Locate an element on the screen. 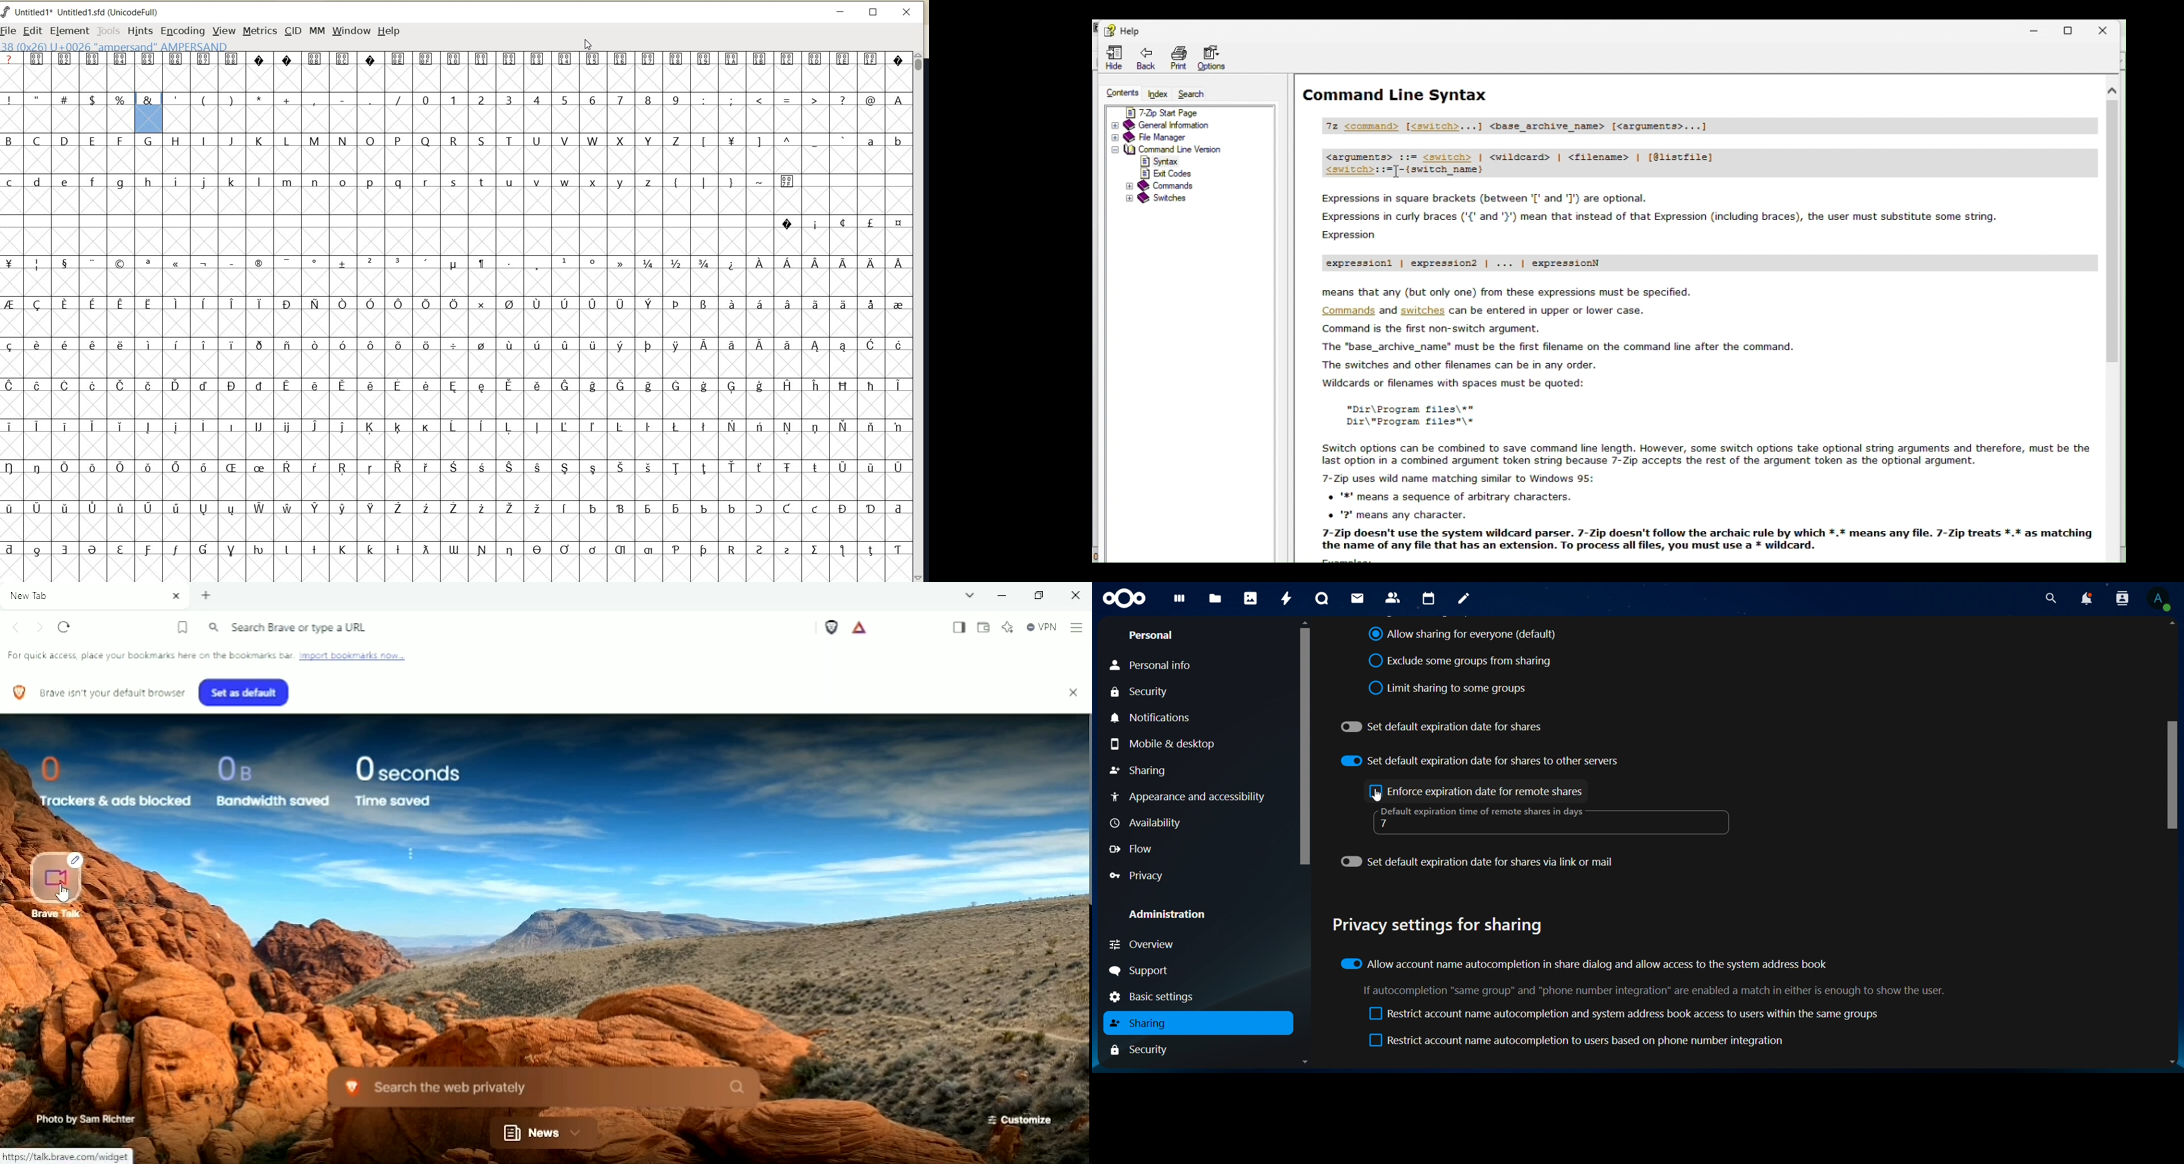  Cursor is located at coordinates (1380, 795).